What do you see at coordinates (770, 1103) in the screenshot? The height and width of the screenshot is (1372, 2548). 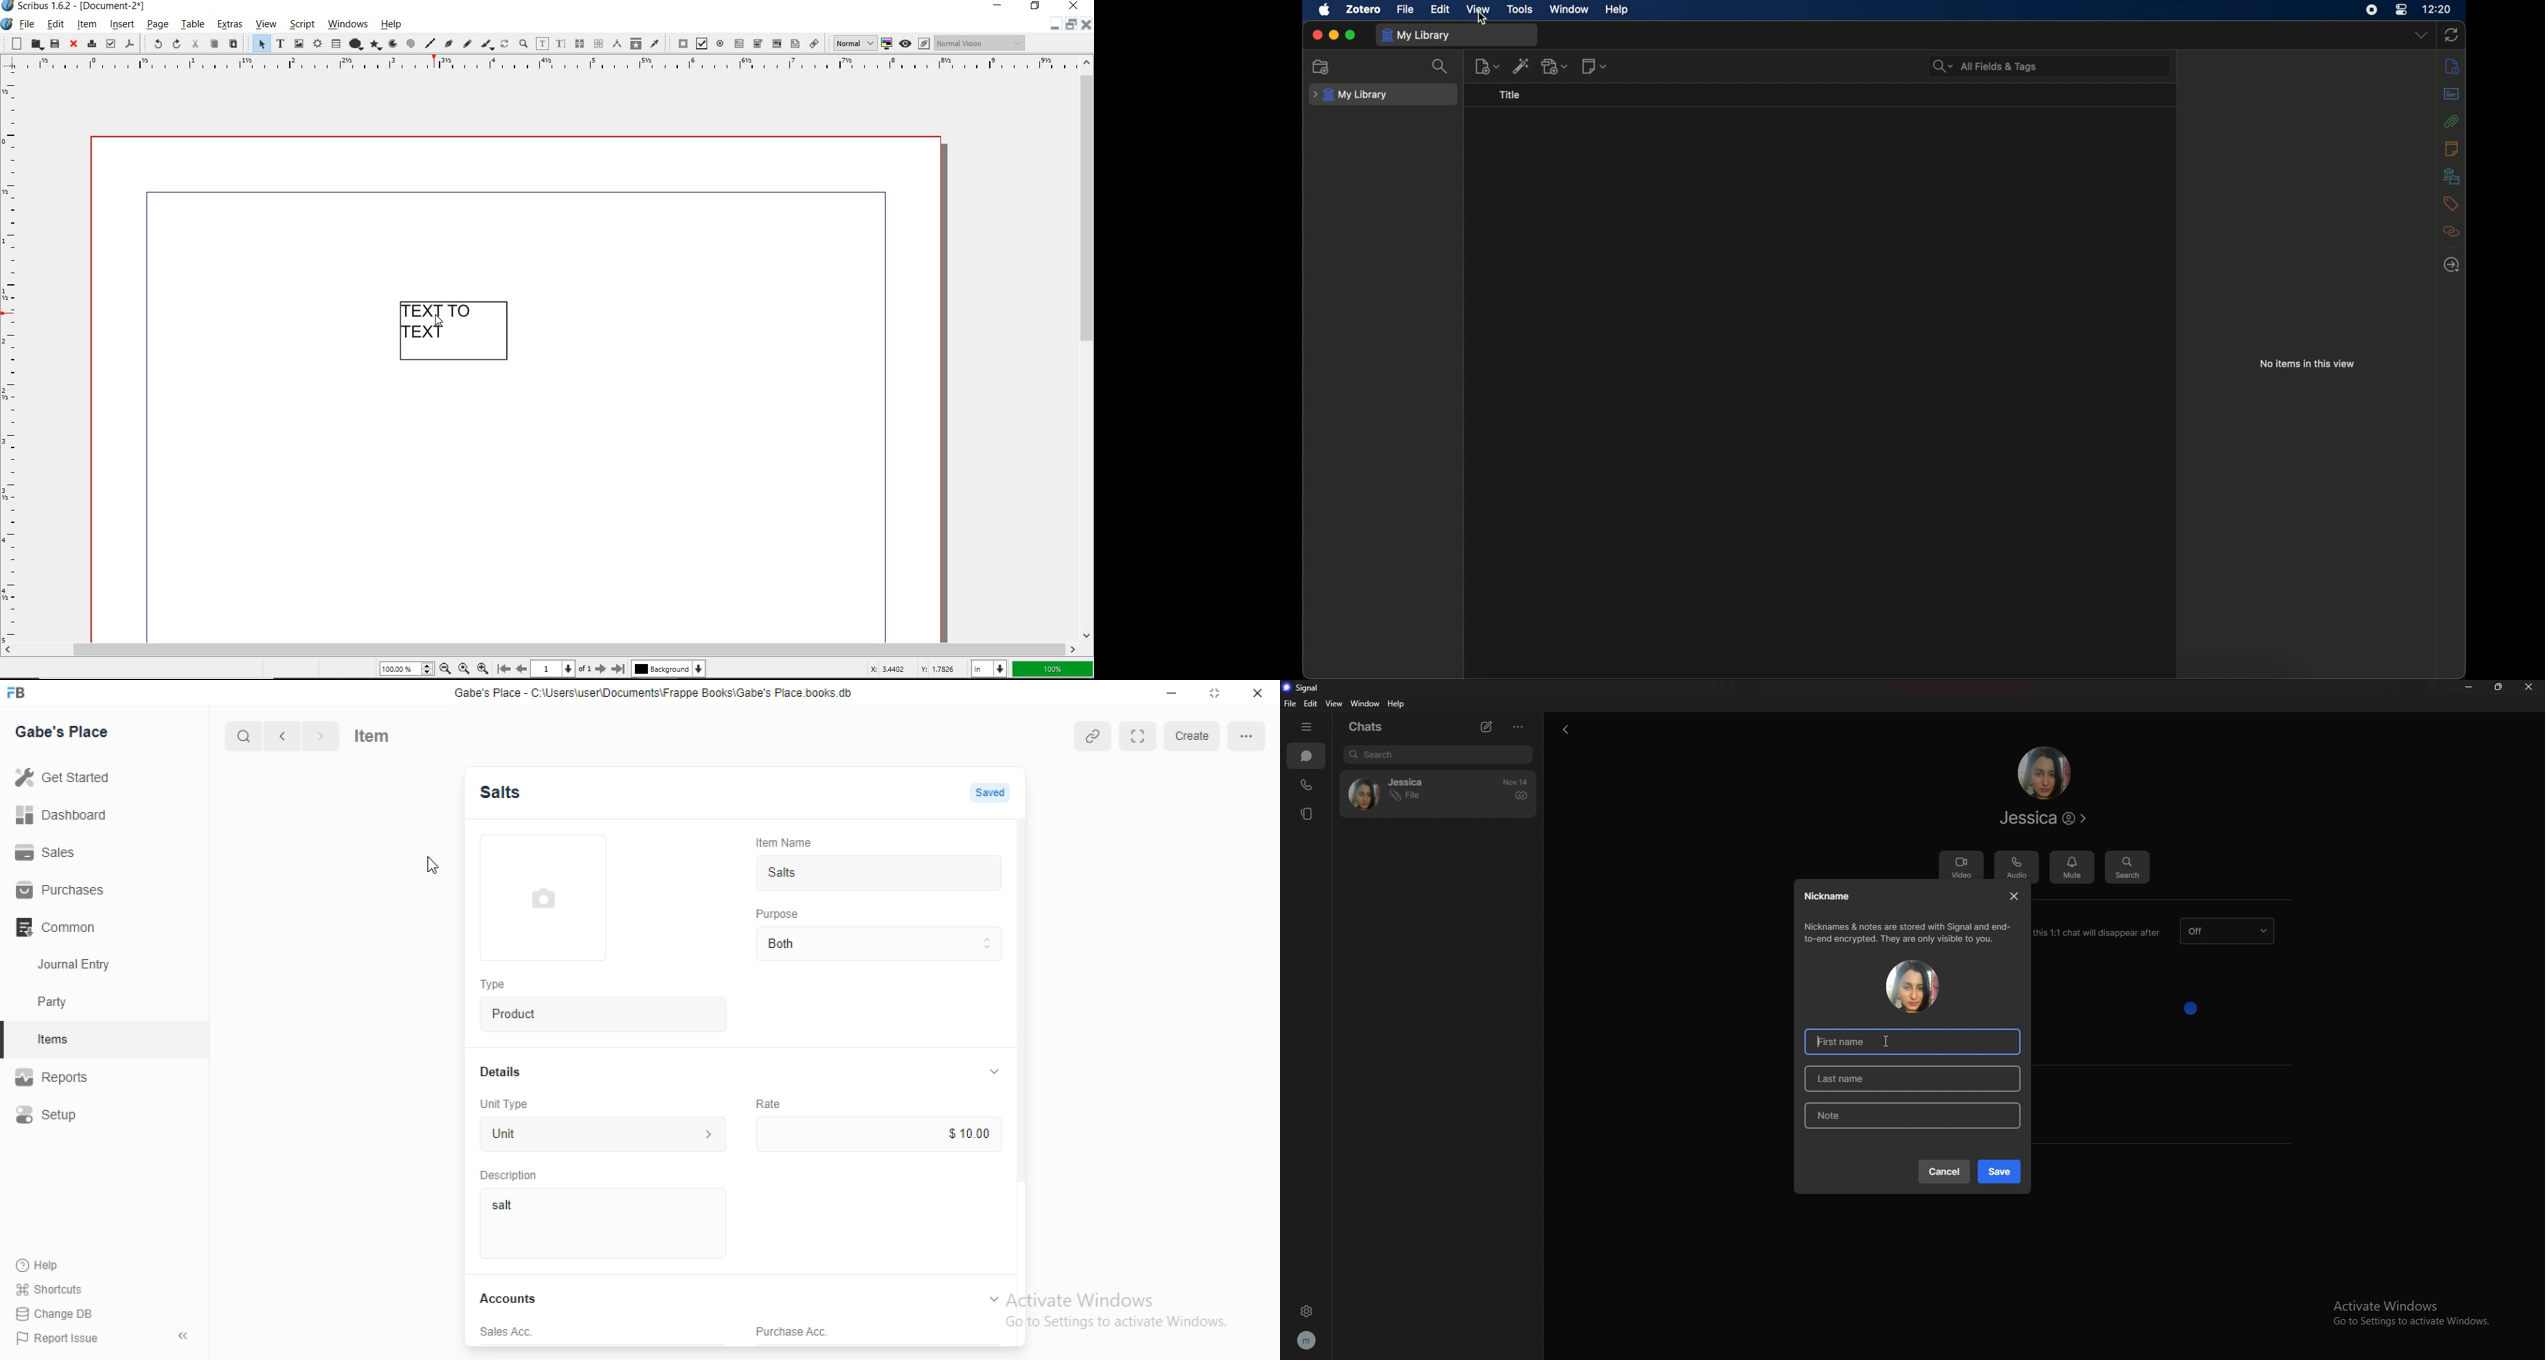 I see `Rate` at bounding box center [770, 1103].